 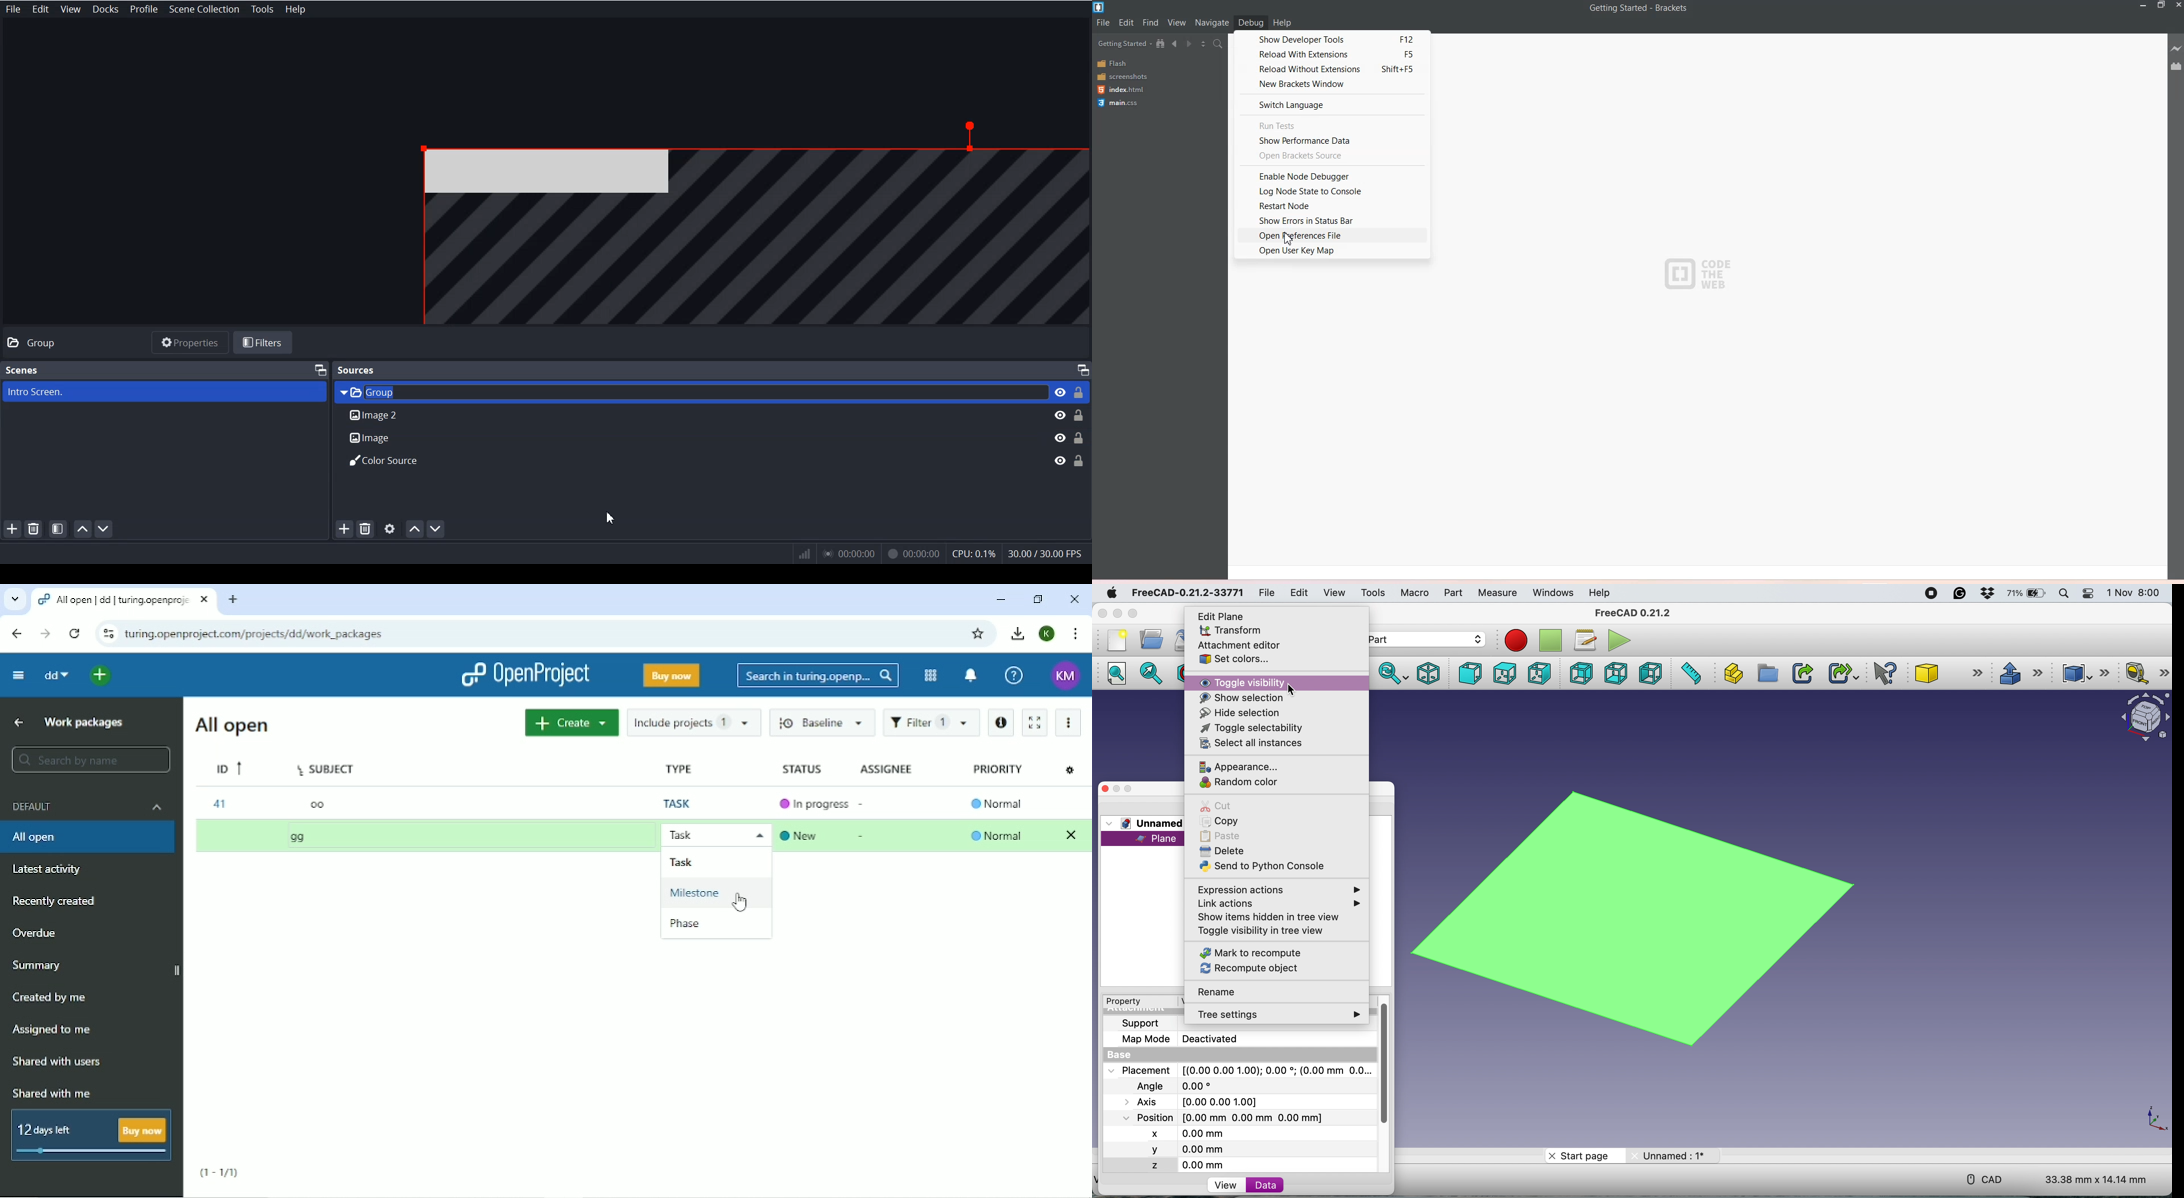 I want to click on isometric, so click(x=1428, y=675).